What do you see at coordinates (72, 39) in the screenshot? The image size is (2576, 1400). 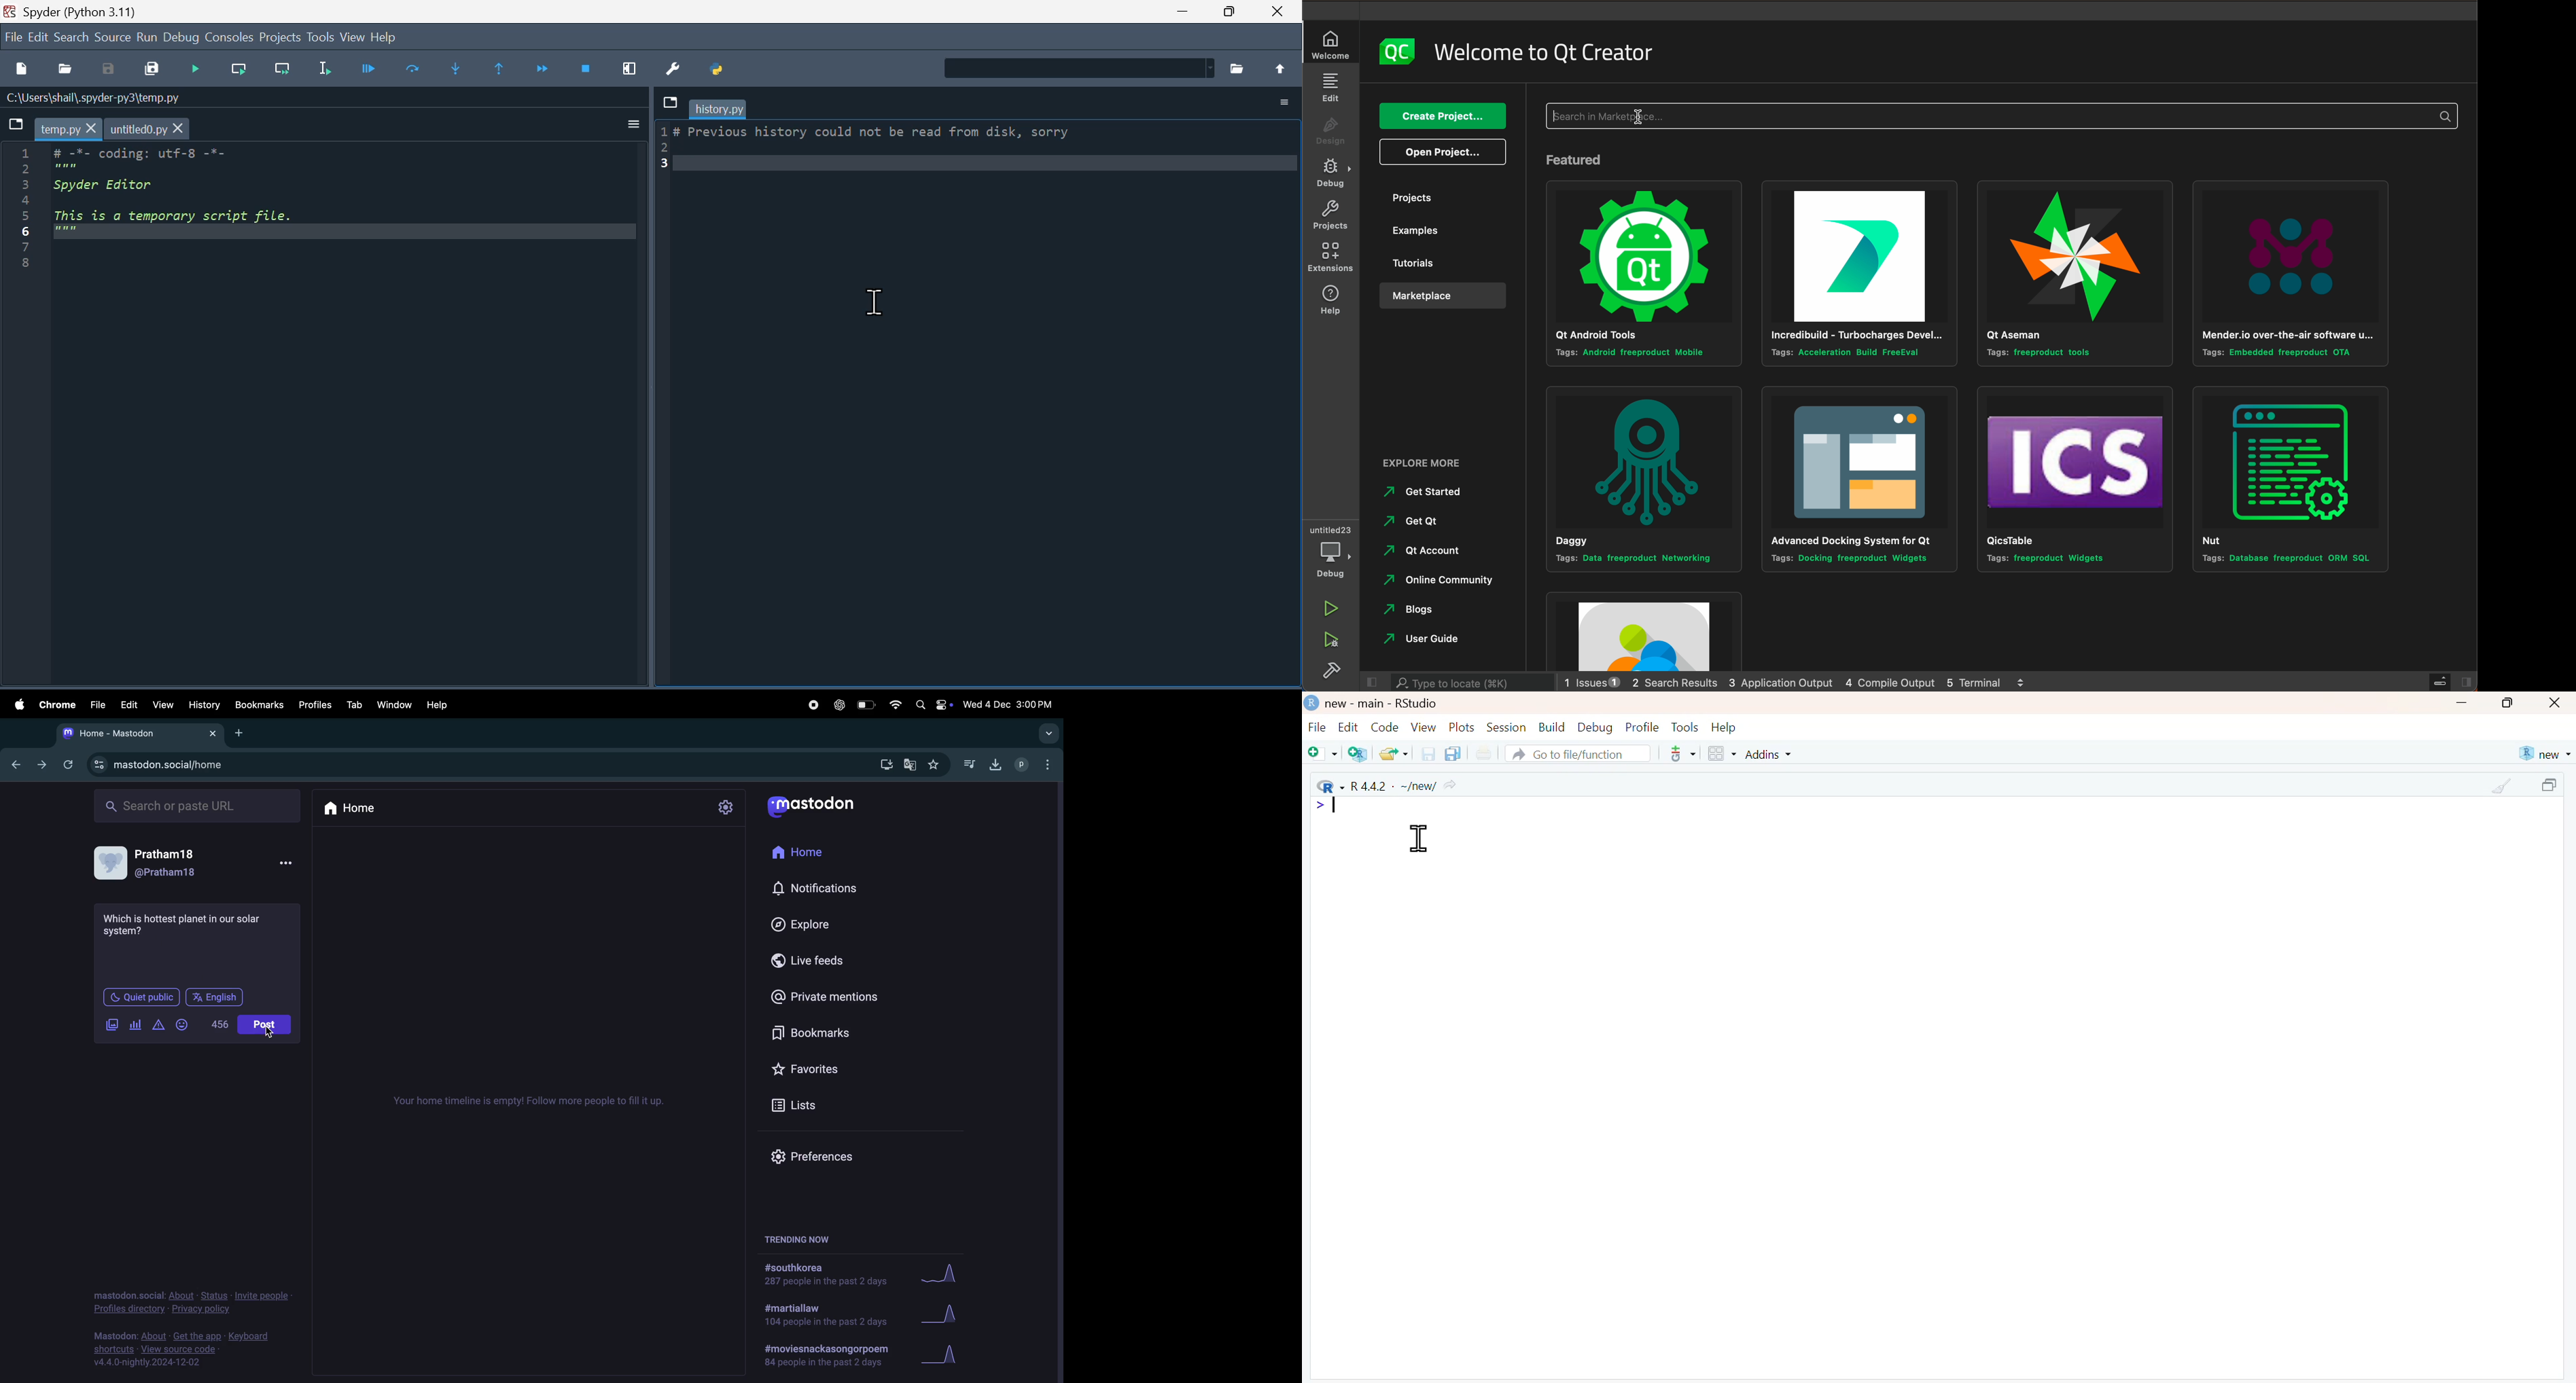 I see `Search` at bounding box center [72, 39].